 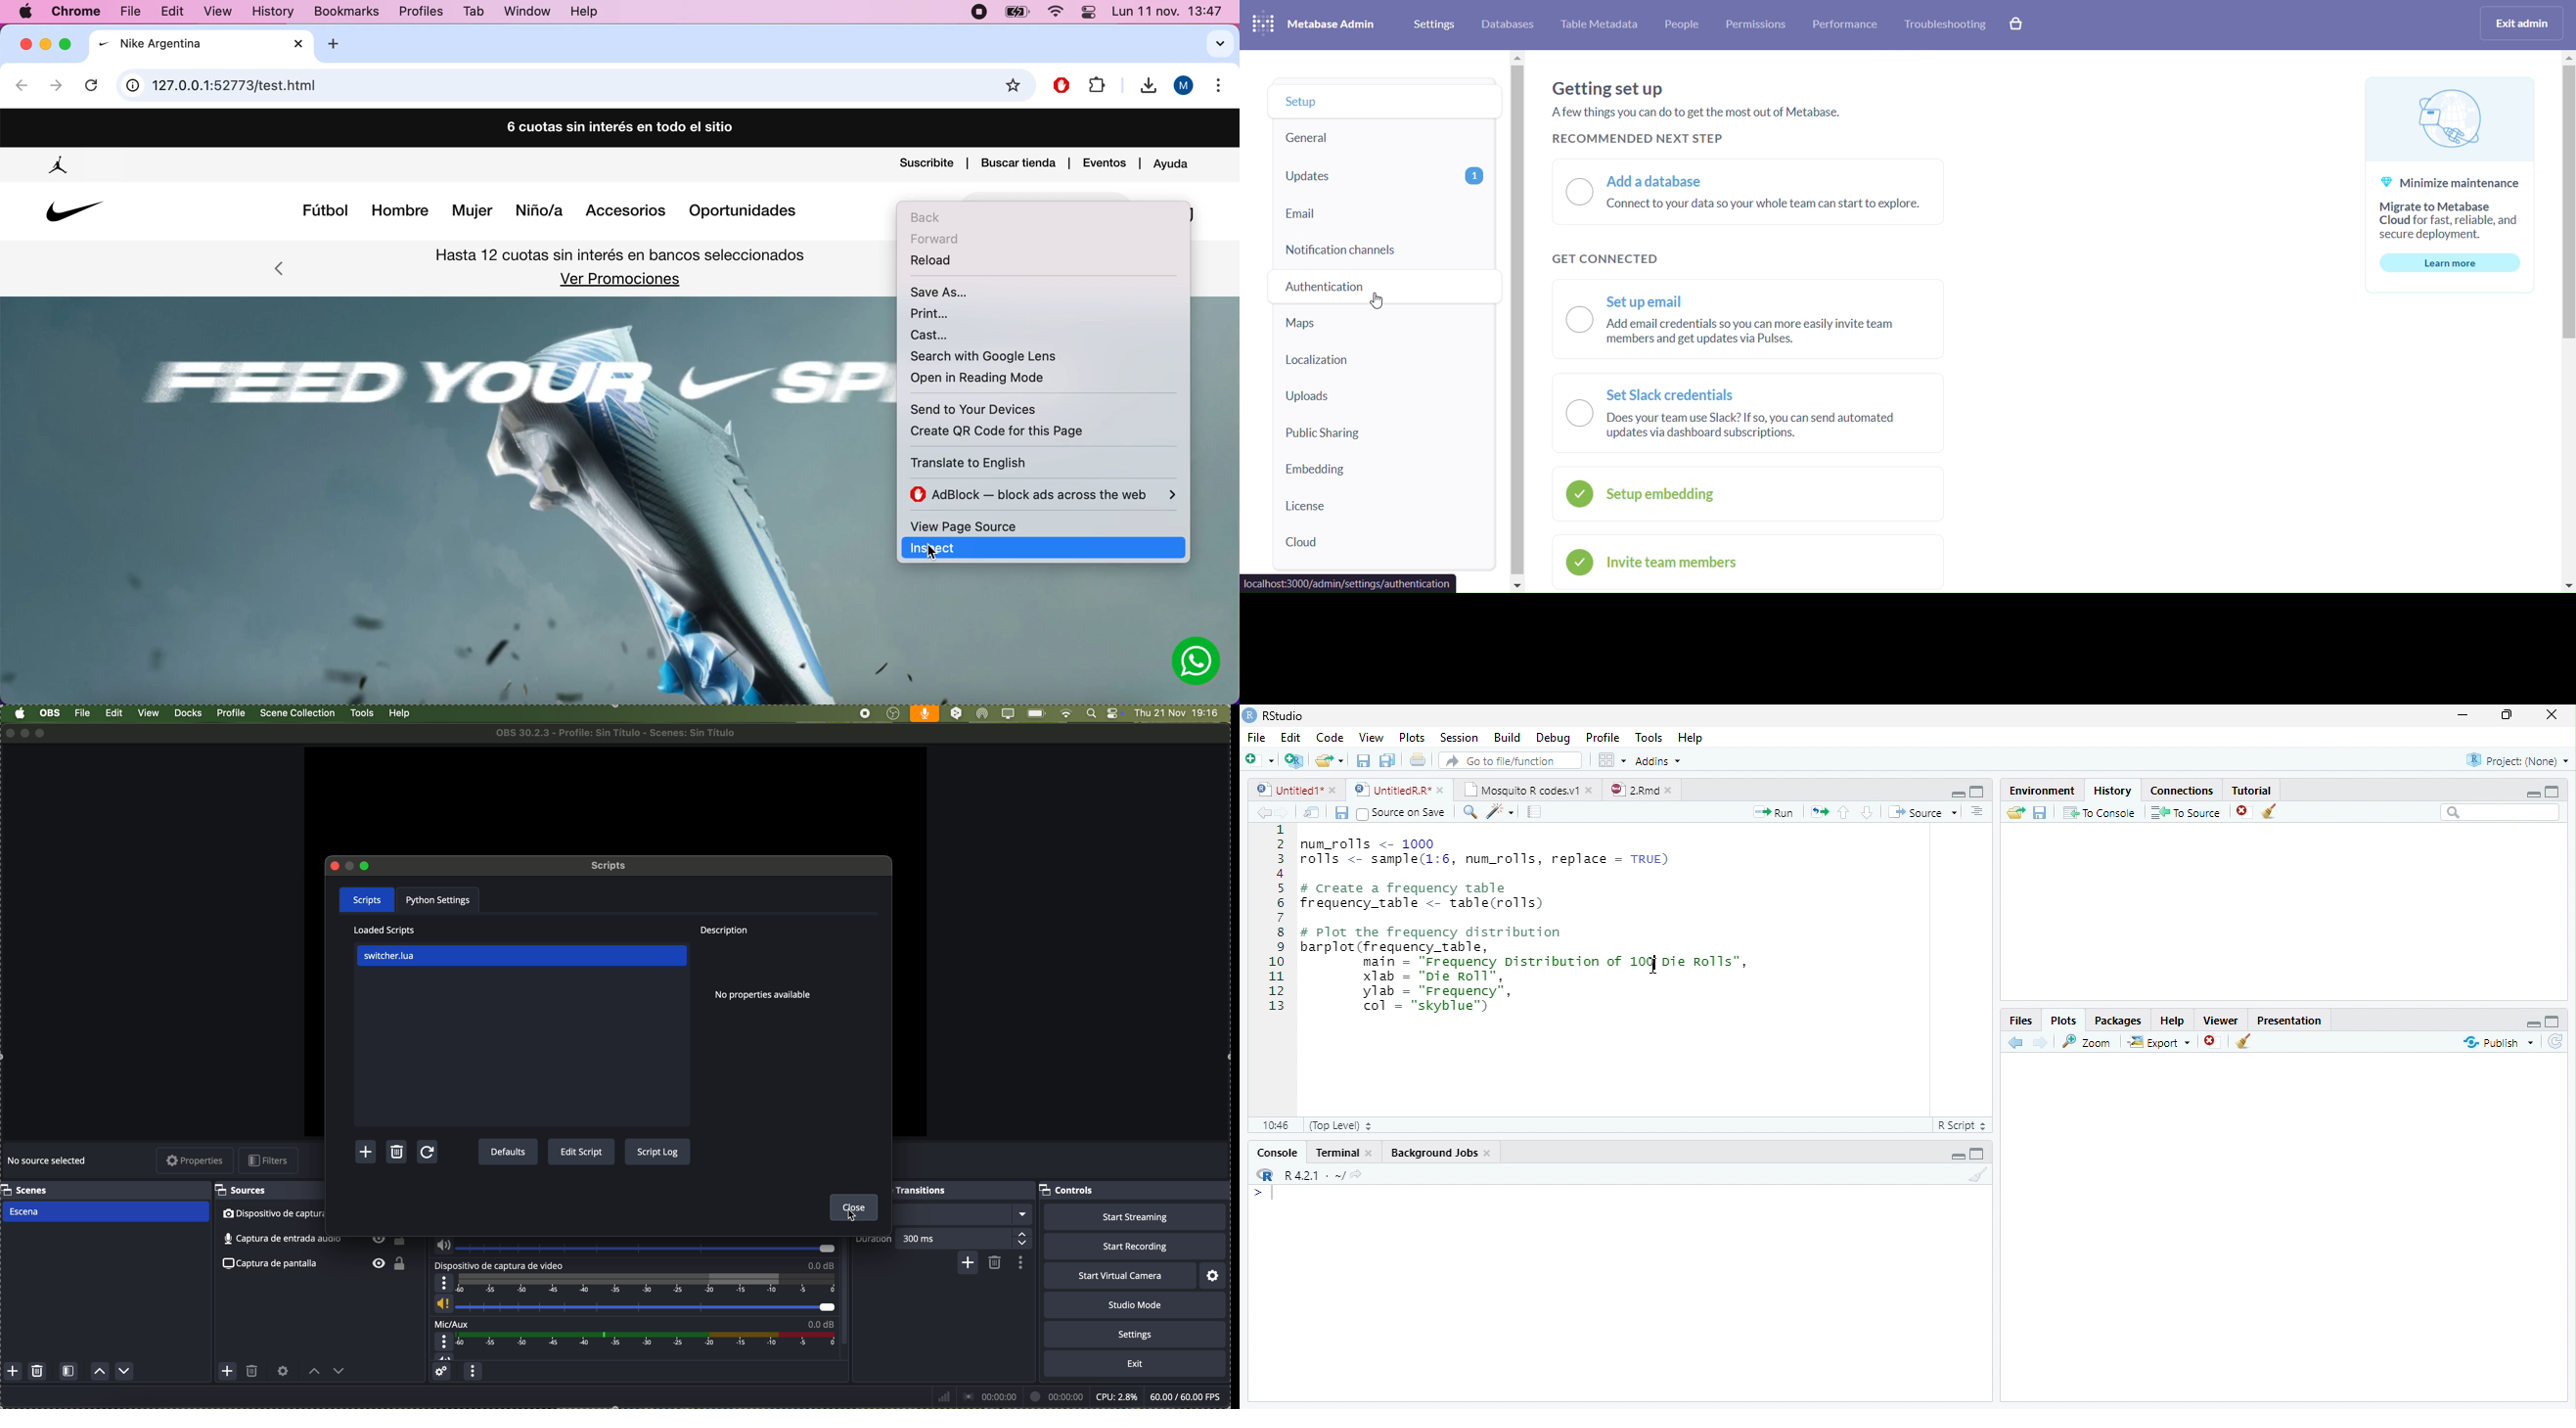 What do you see at coordinates (978, 13) in the screenshot?
I see `recording stopped` at bounding box center [978, 13].